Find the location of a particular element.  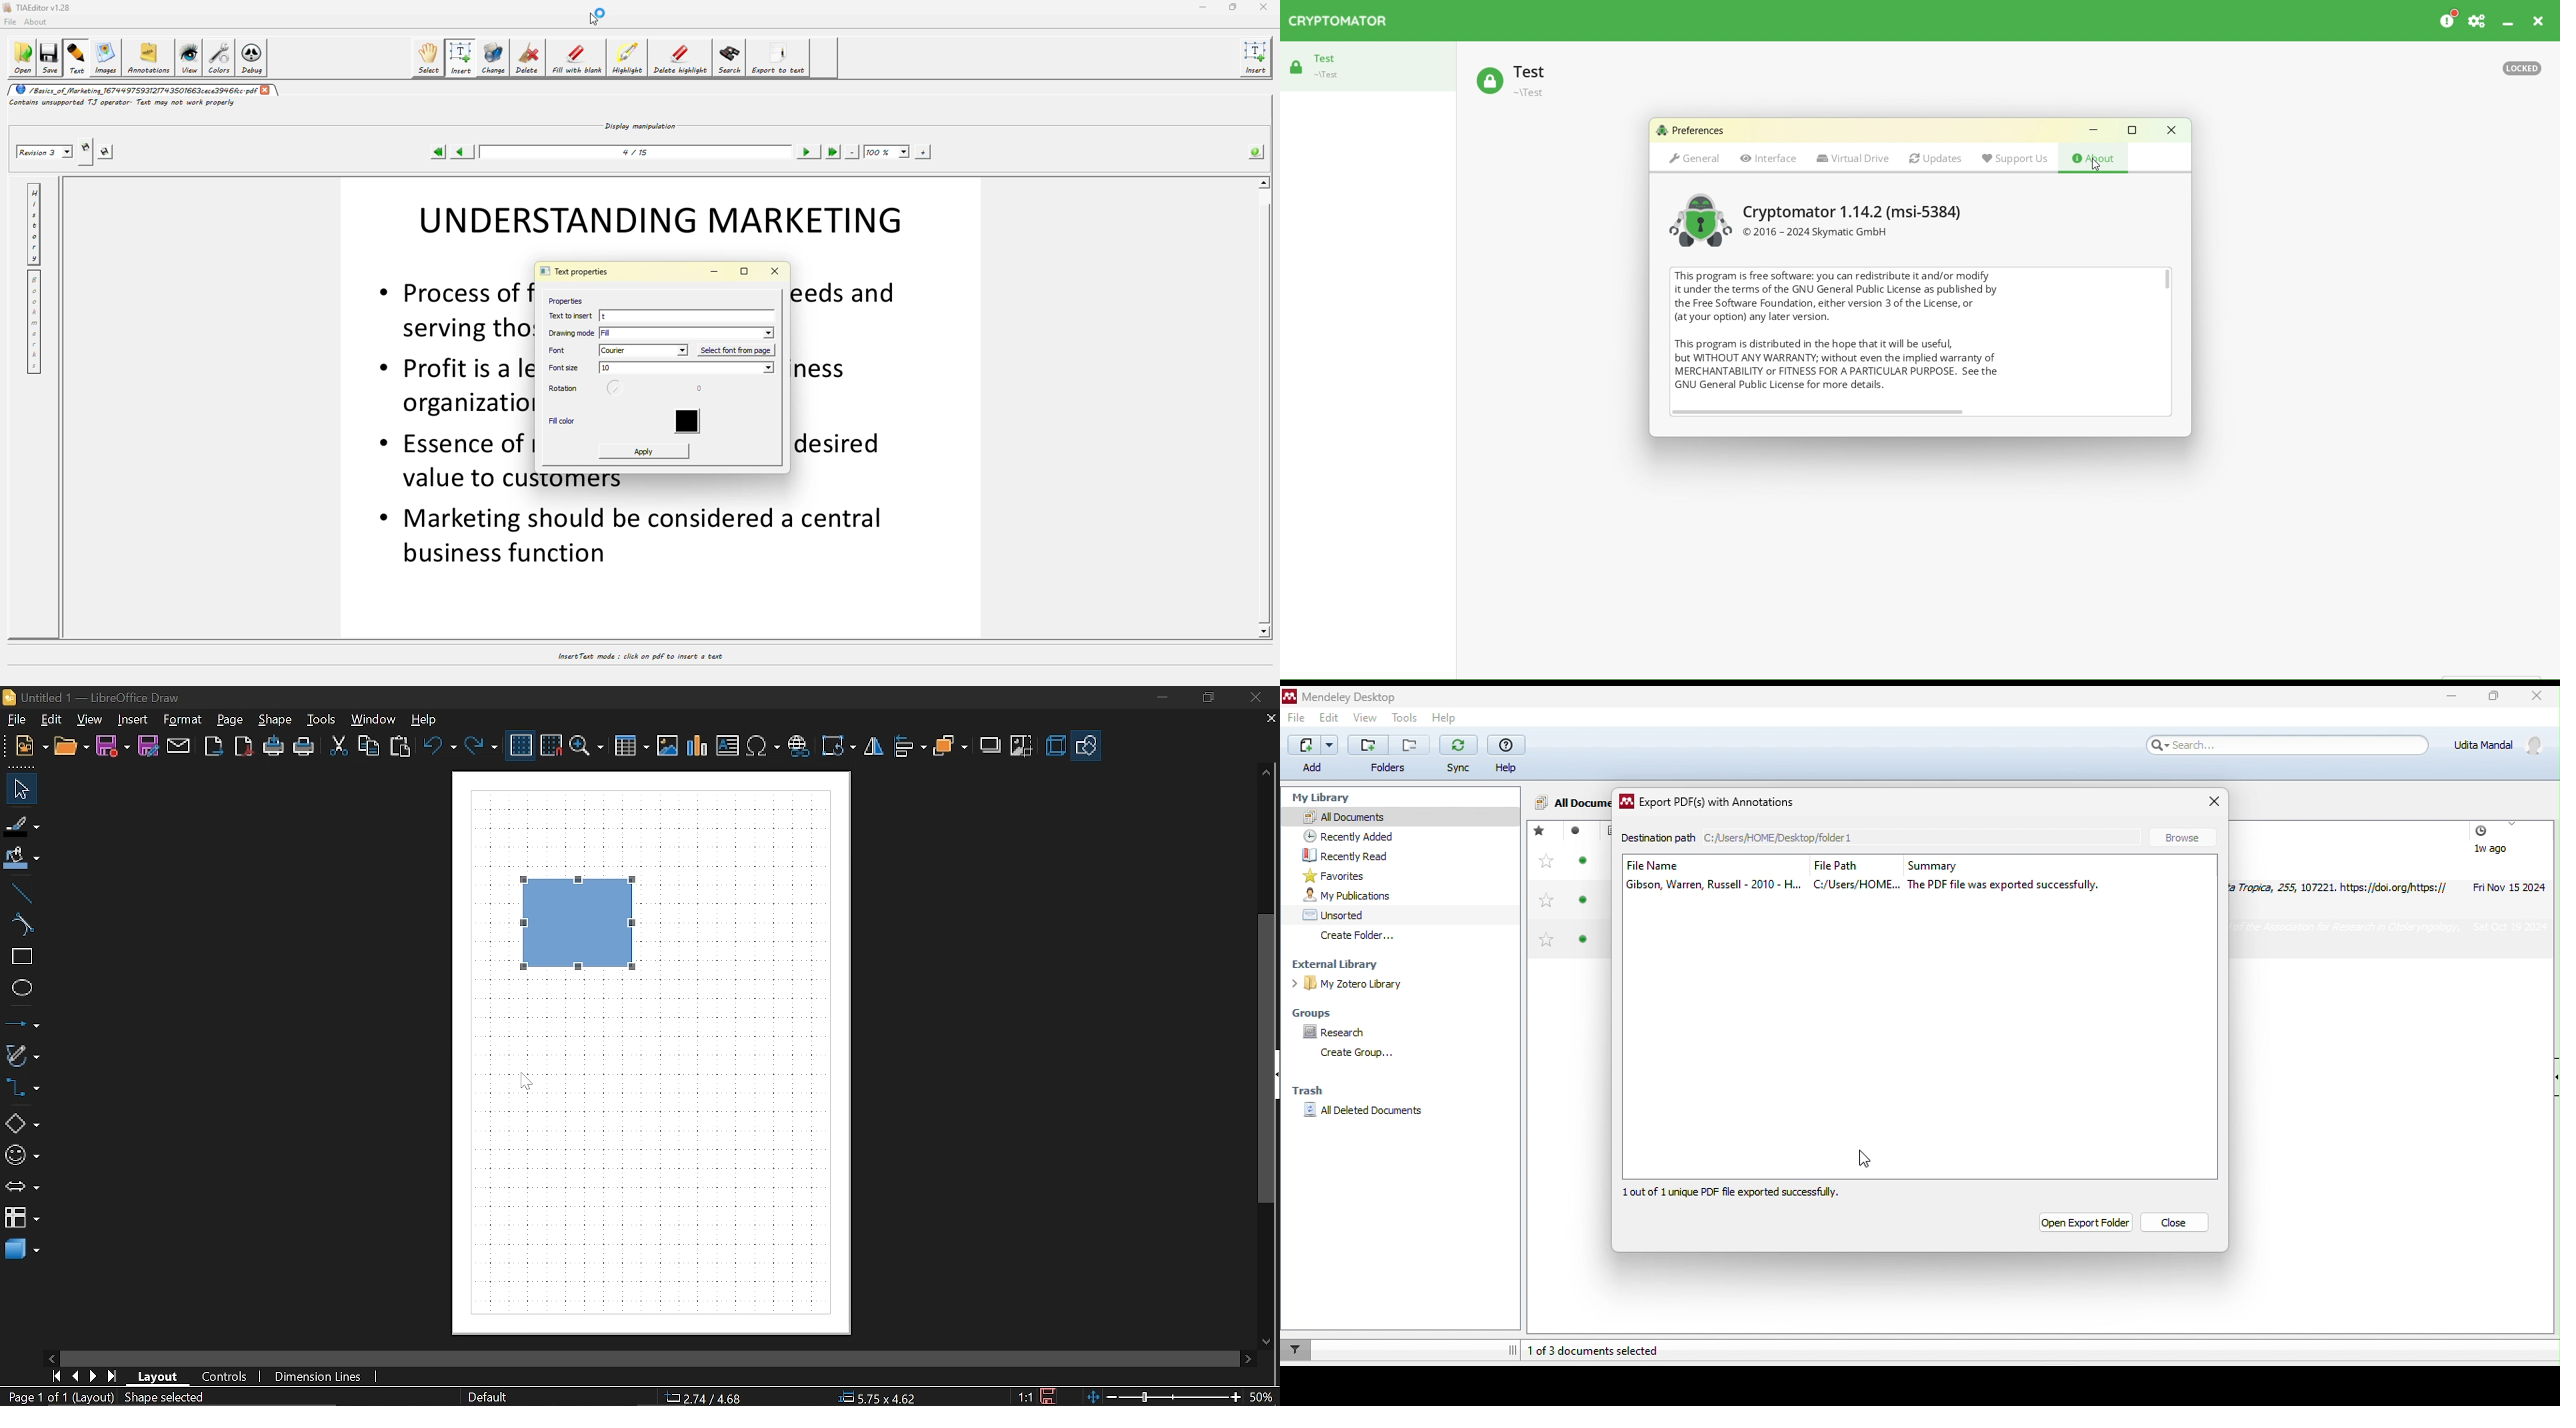

Flowchart is located at coordinates (22, 1217).